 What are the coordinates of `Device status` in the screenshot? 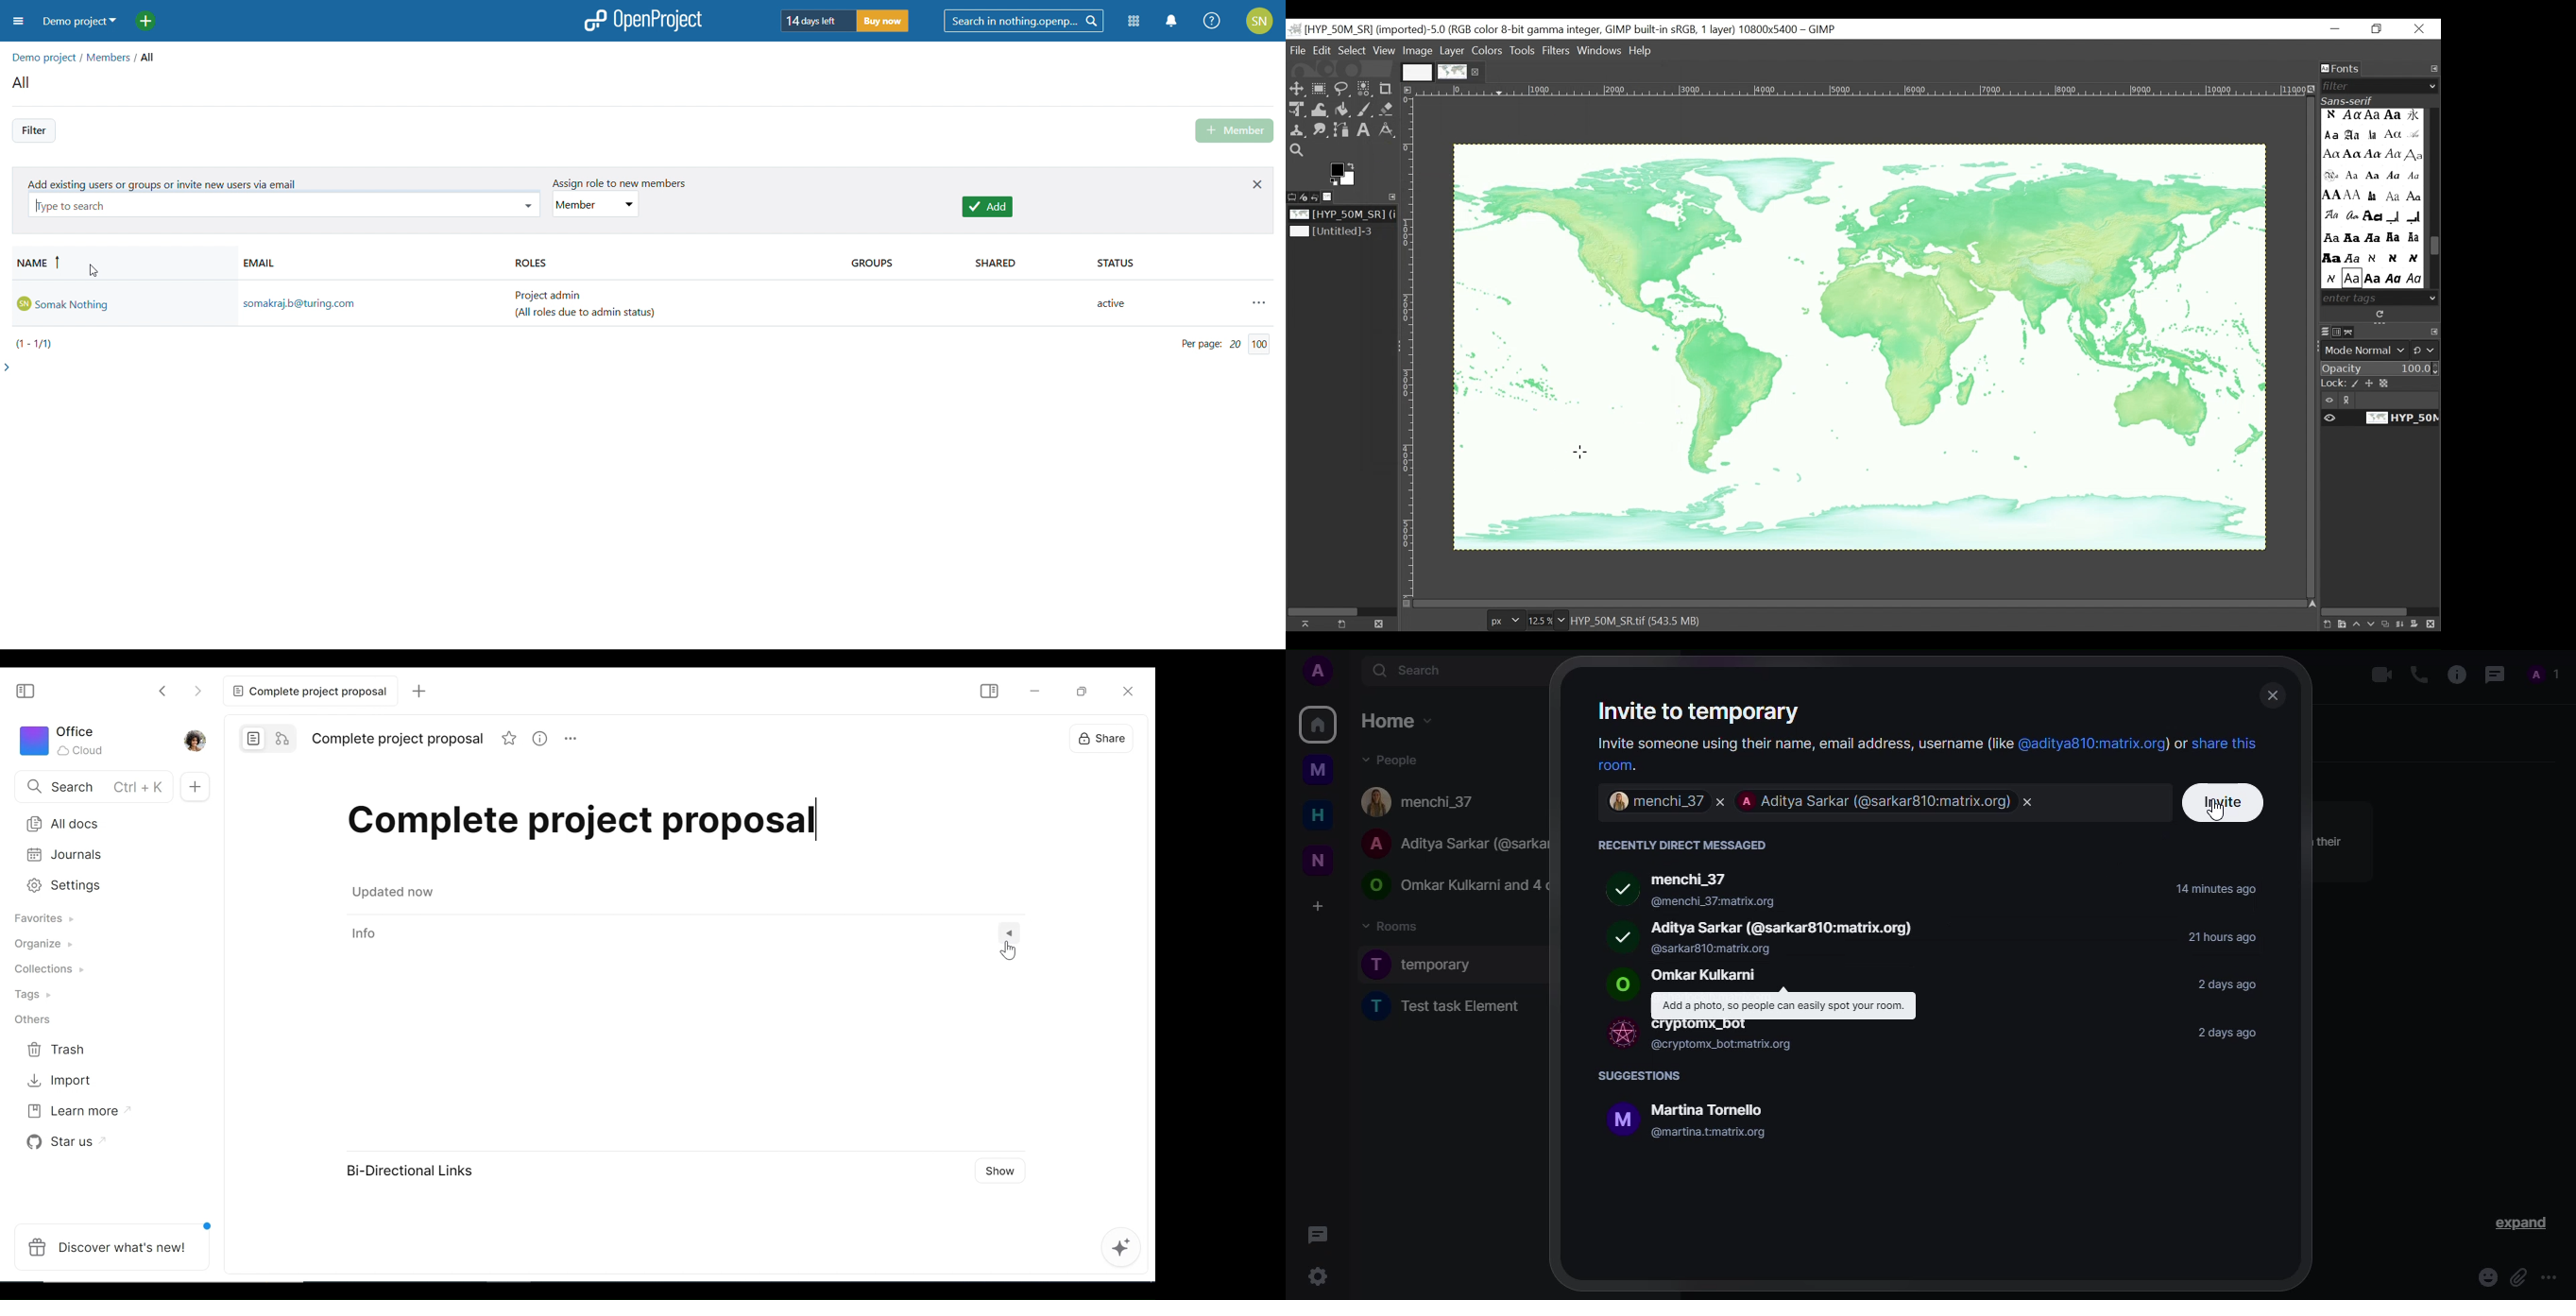 It's located at (1305, 196).